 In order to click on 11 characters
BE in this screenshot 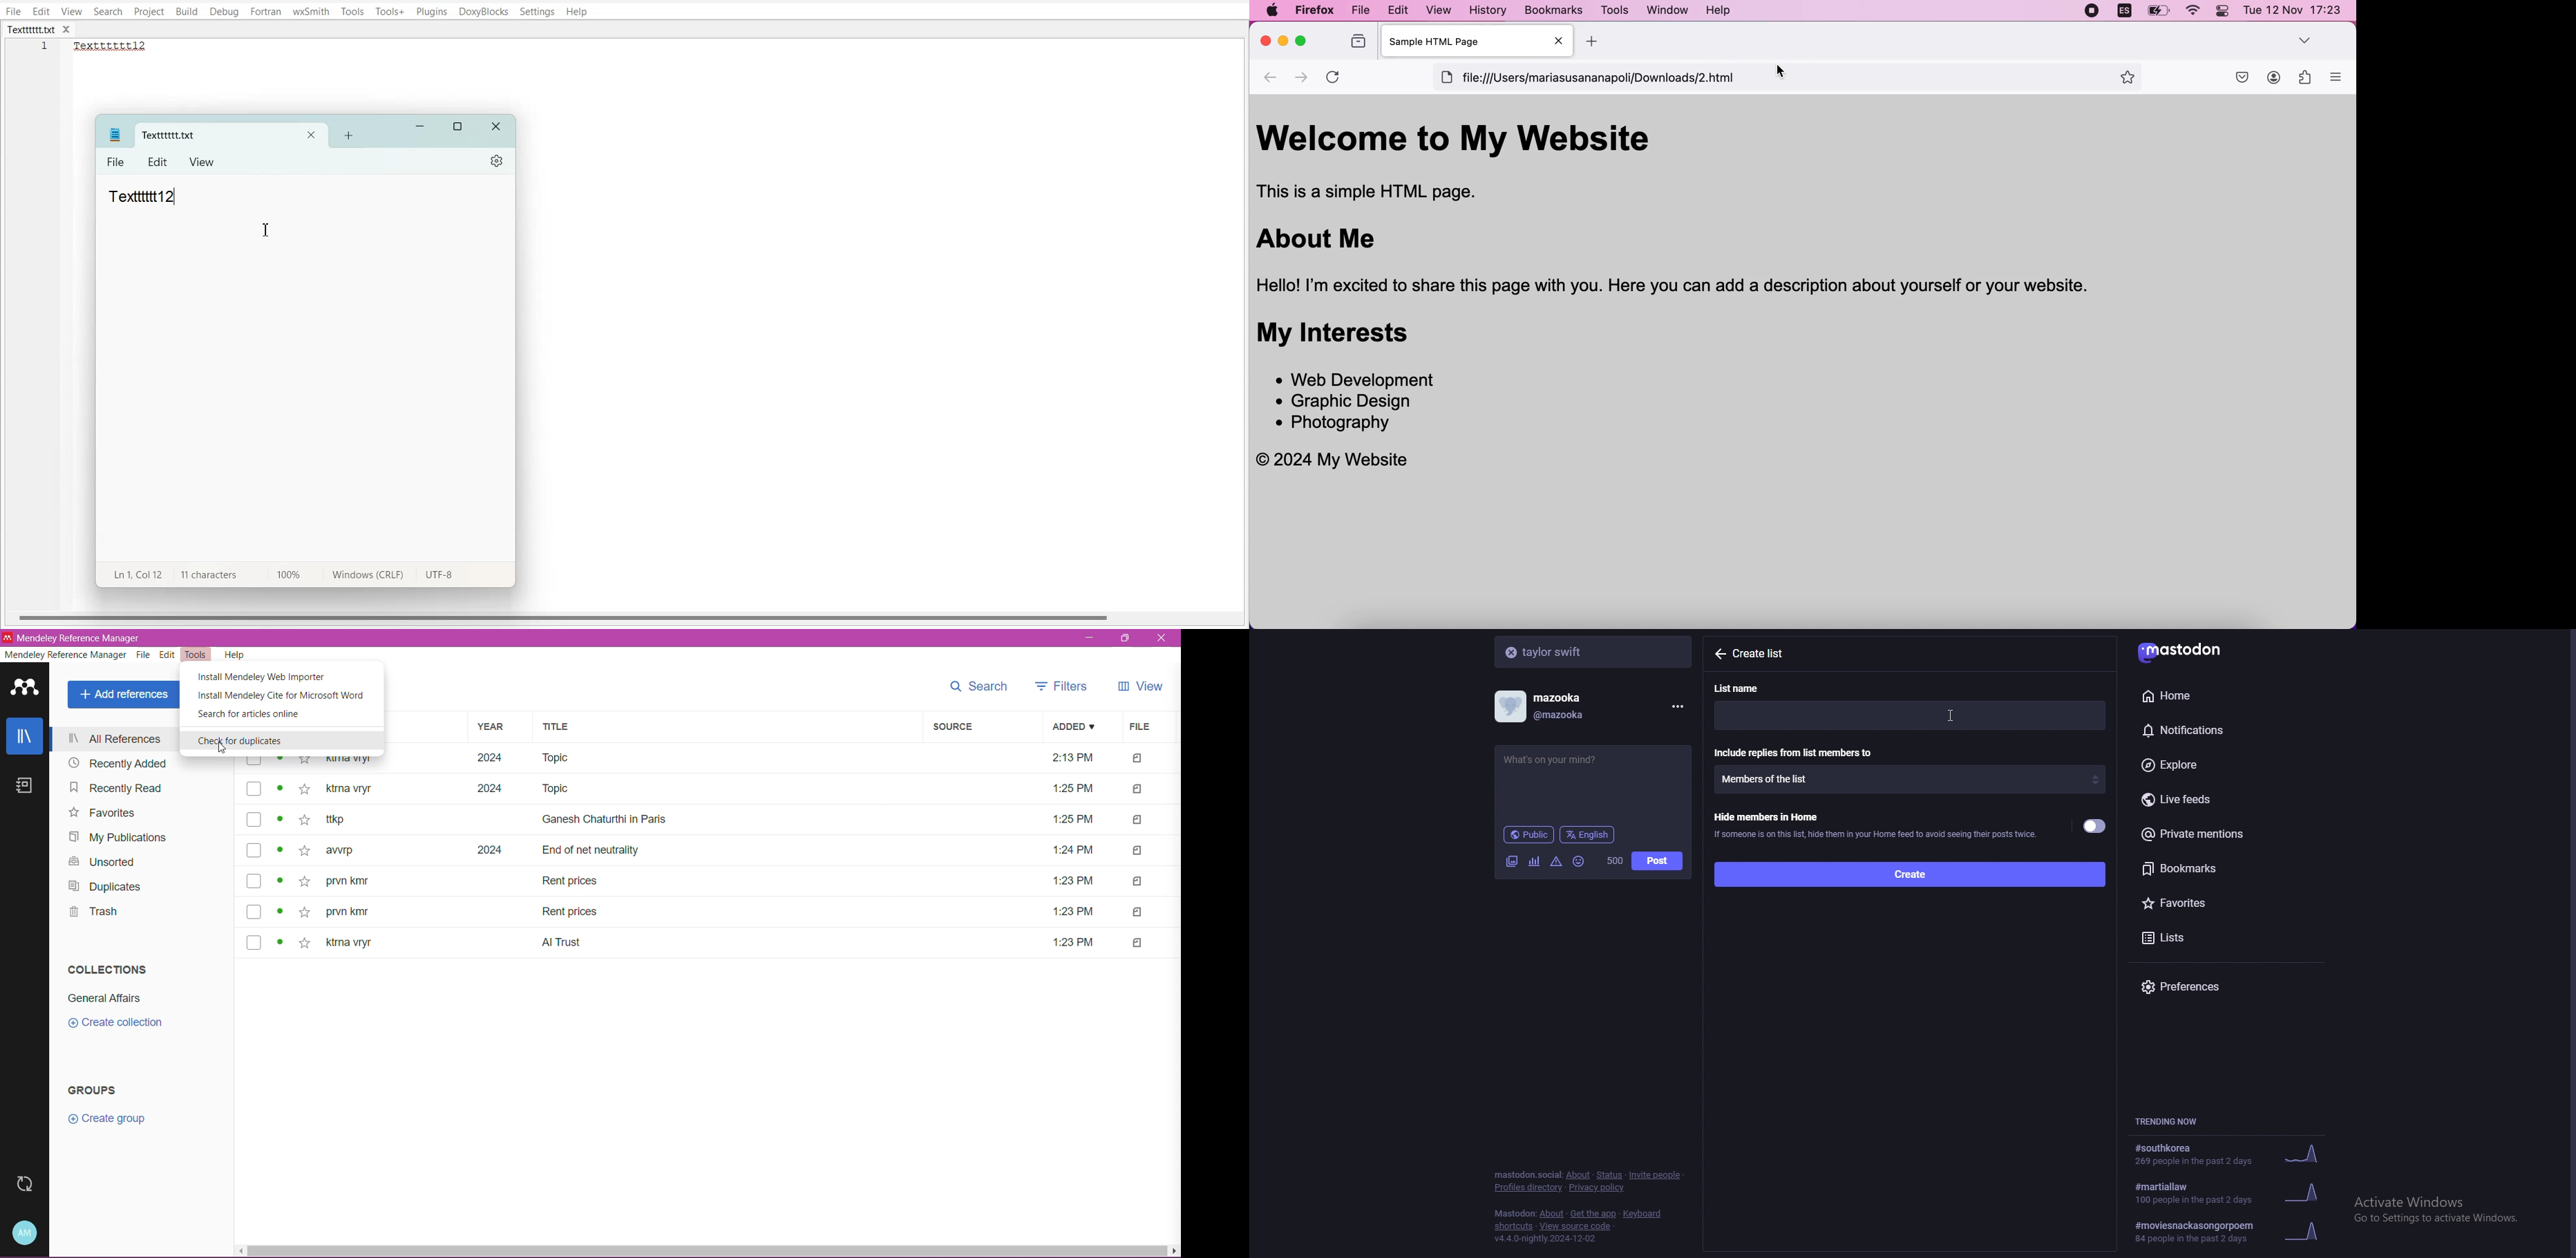, I will do `click(208, 575)`.